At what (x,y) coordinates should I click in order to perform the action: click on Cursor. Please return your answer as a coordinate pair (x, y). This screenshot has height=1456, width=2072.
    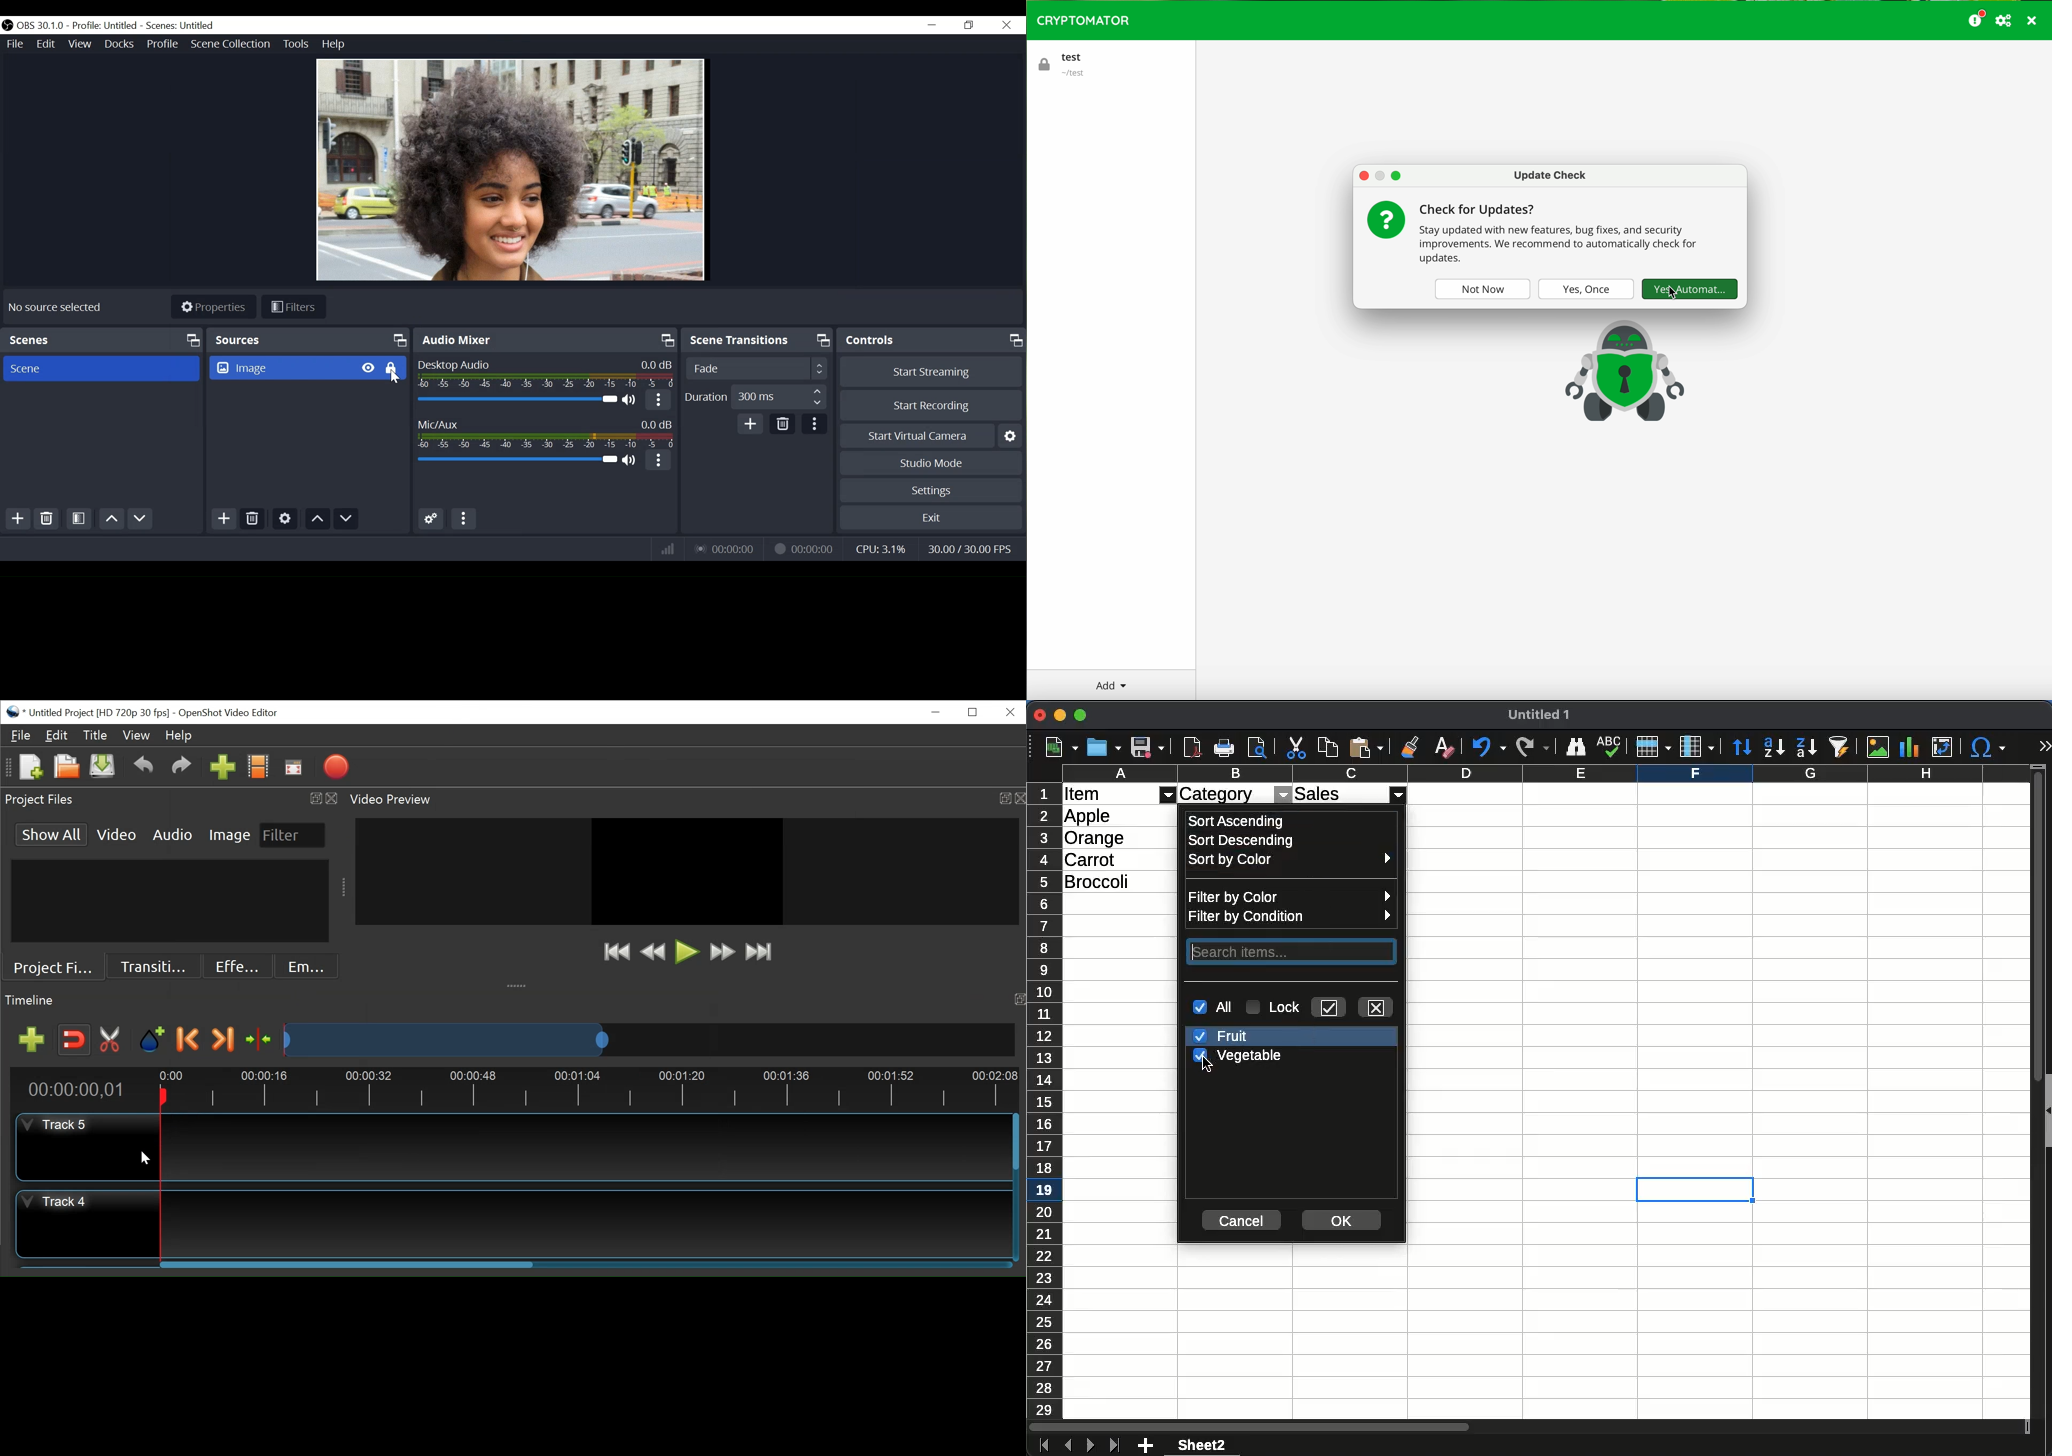
    Looking at the image, I should click on (393, 379).